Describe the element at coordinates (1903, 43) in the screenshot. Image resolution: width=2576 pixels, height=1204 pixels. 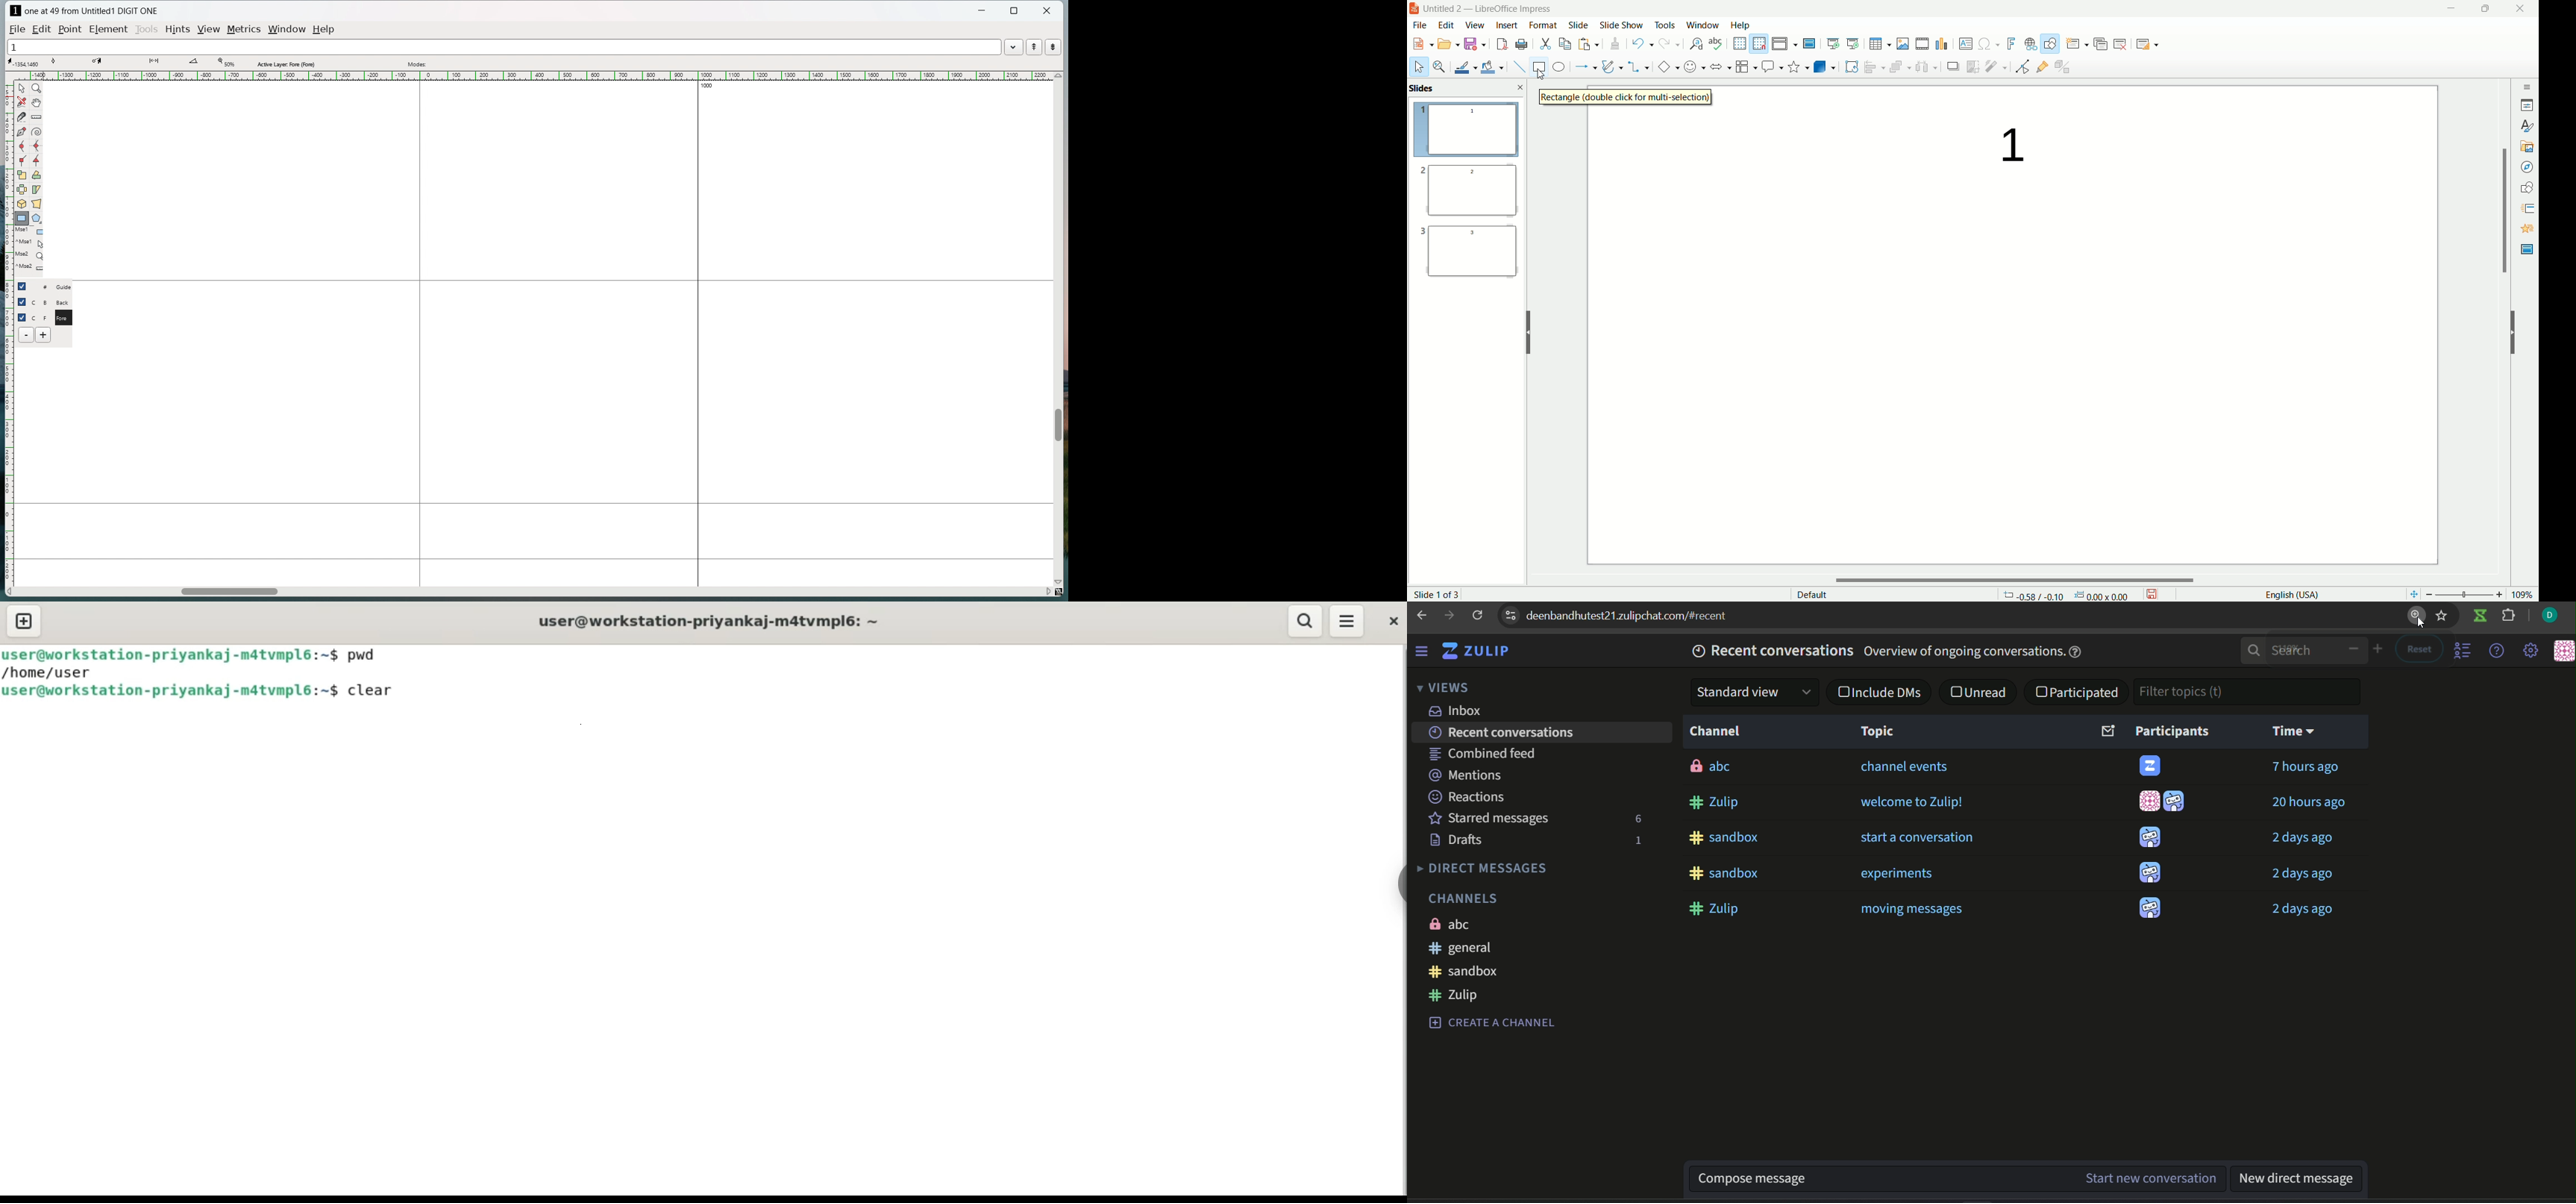
I see `insert image` at that location.